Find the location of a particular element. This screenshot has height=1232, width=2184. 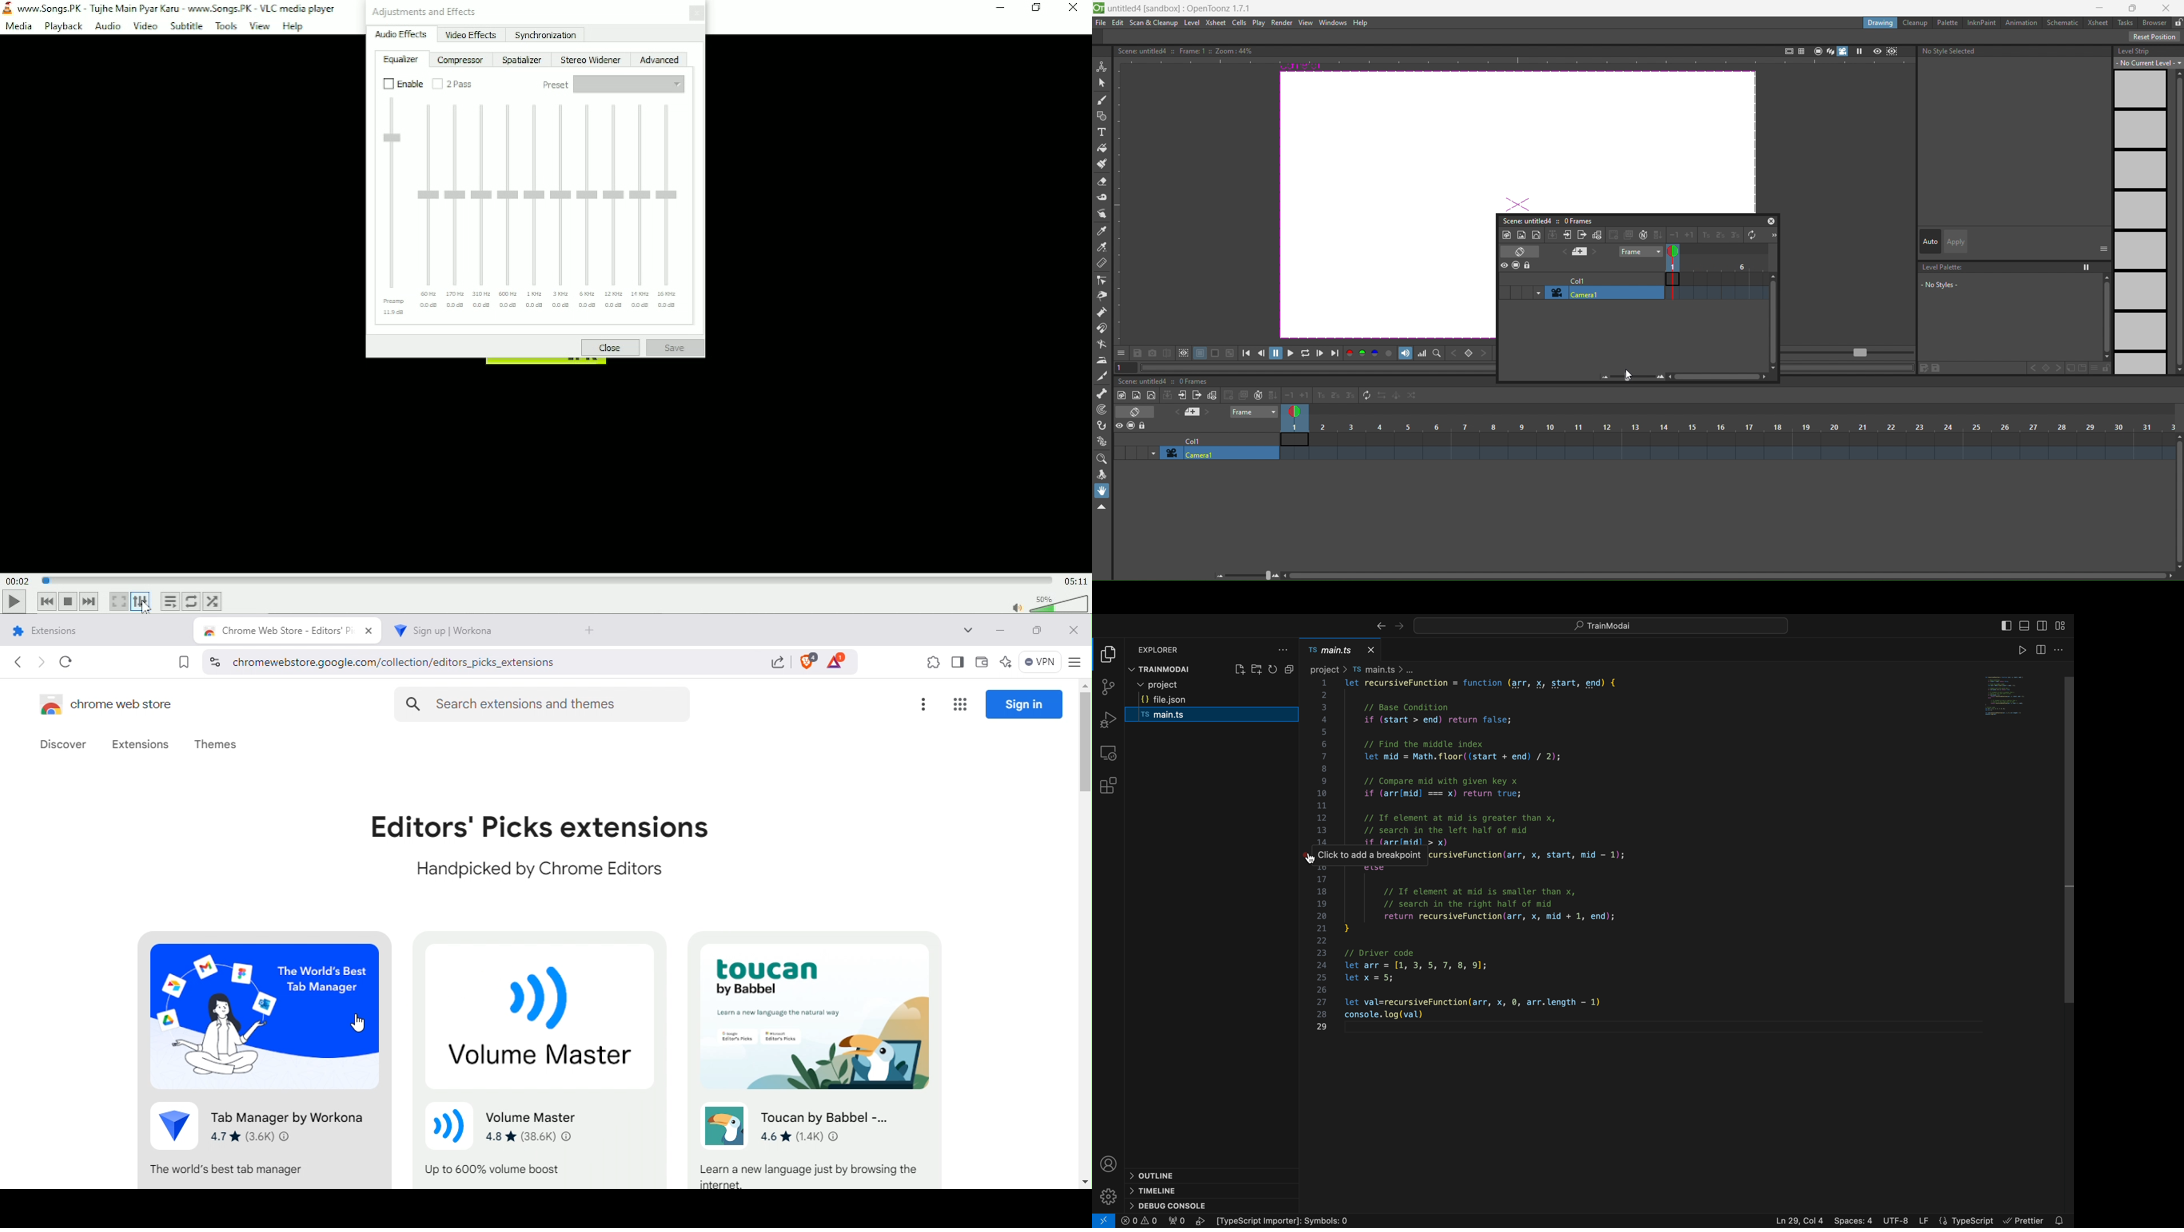

Toggle playlist is located at coordinates (170, 601).